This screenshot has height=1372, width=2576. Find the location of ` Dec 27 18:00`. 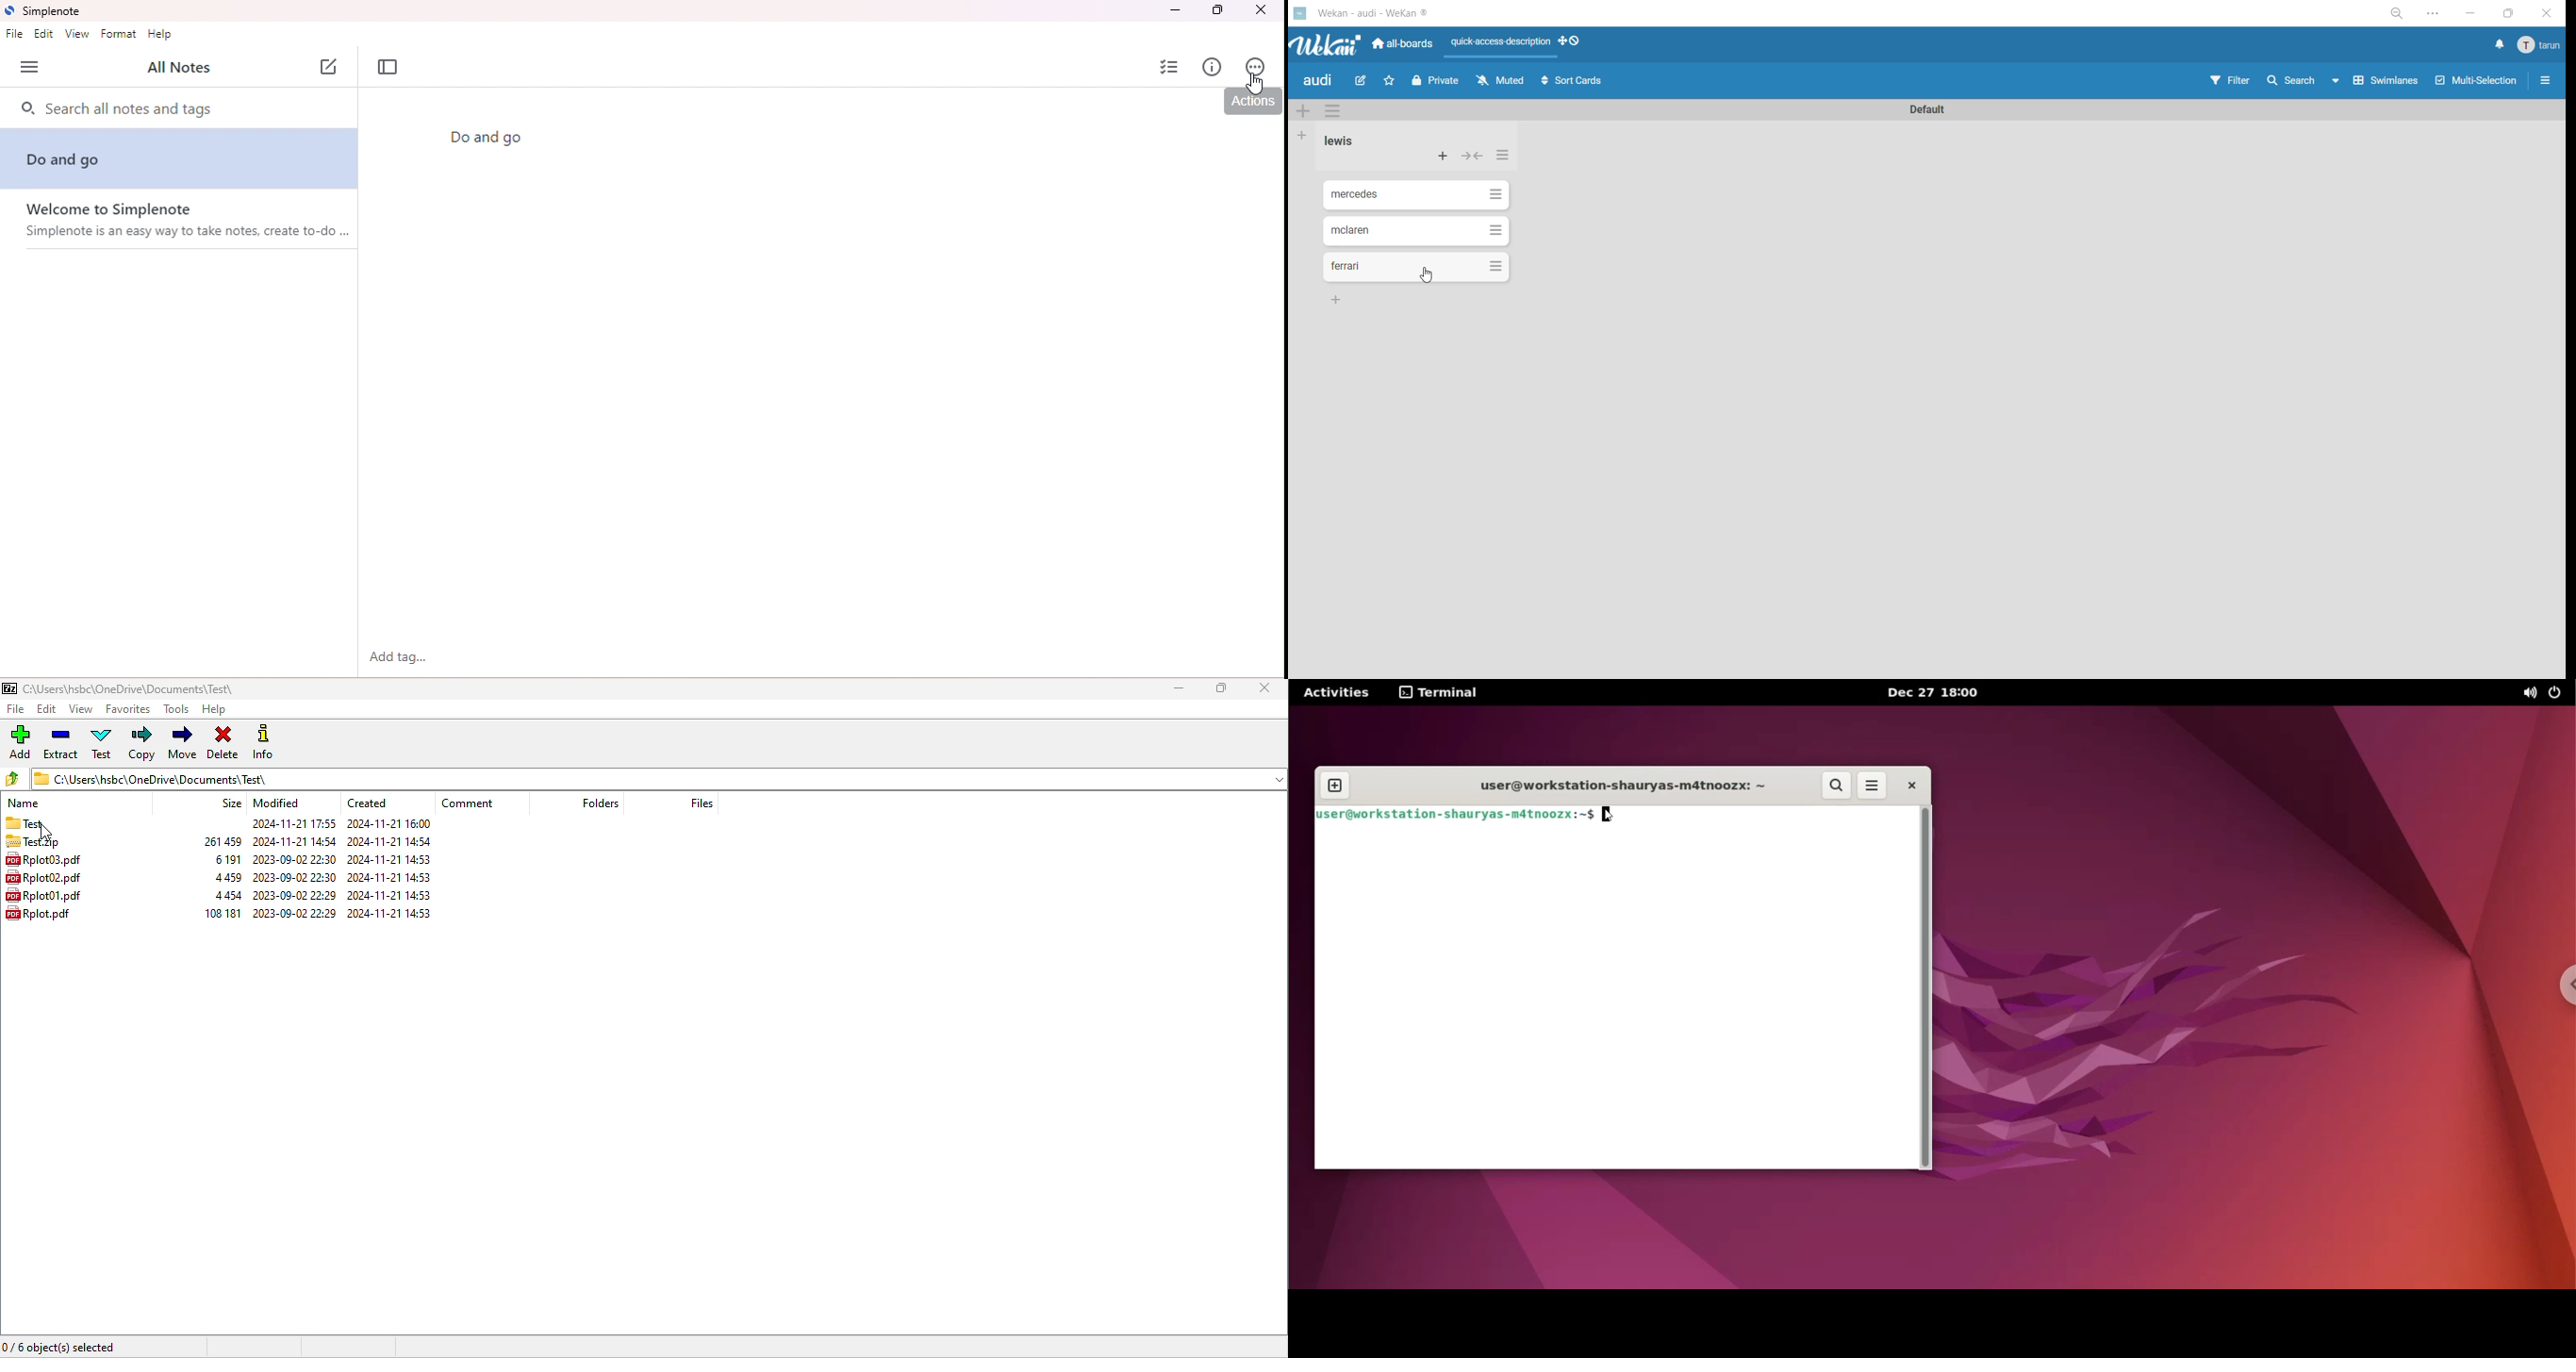

 Dec 27 18:00 is located at coordinates (1935, 692).